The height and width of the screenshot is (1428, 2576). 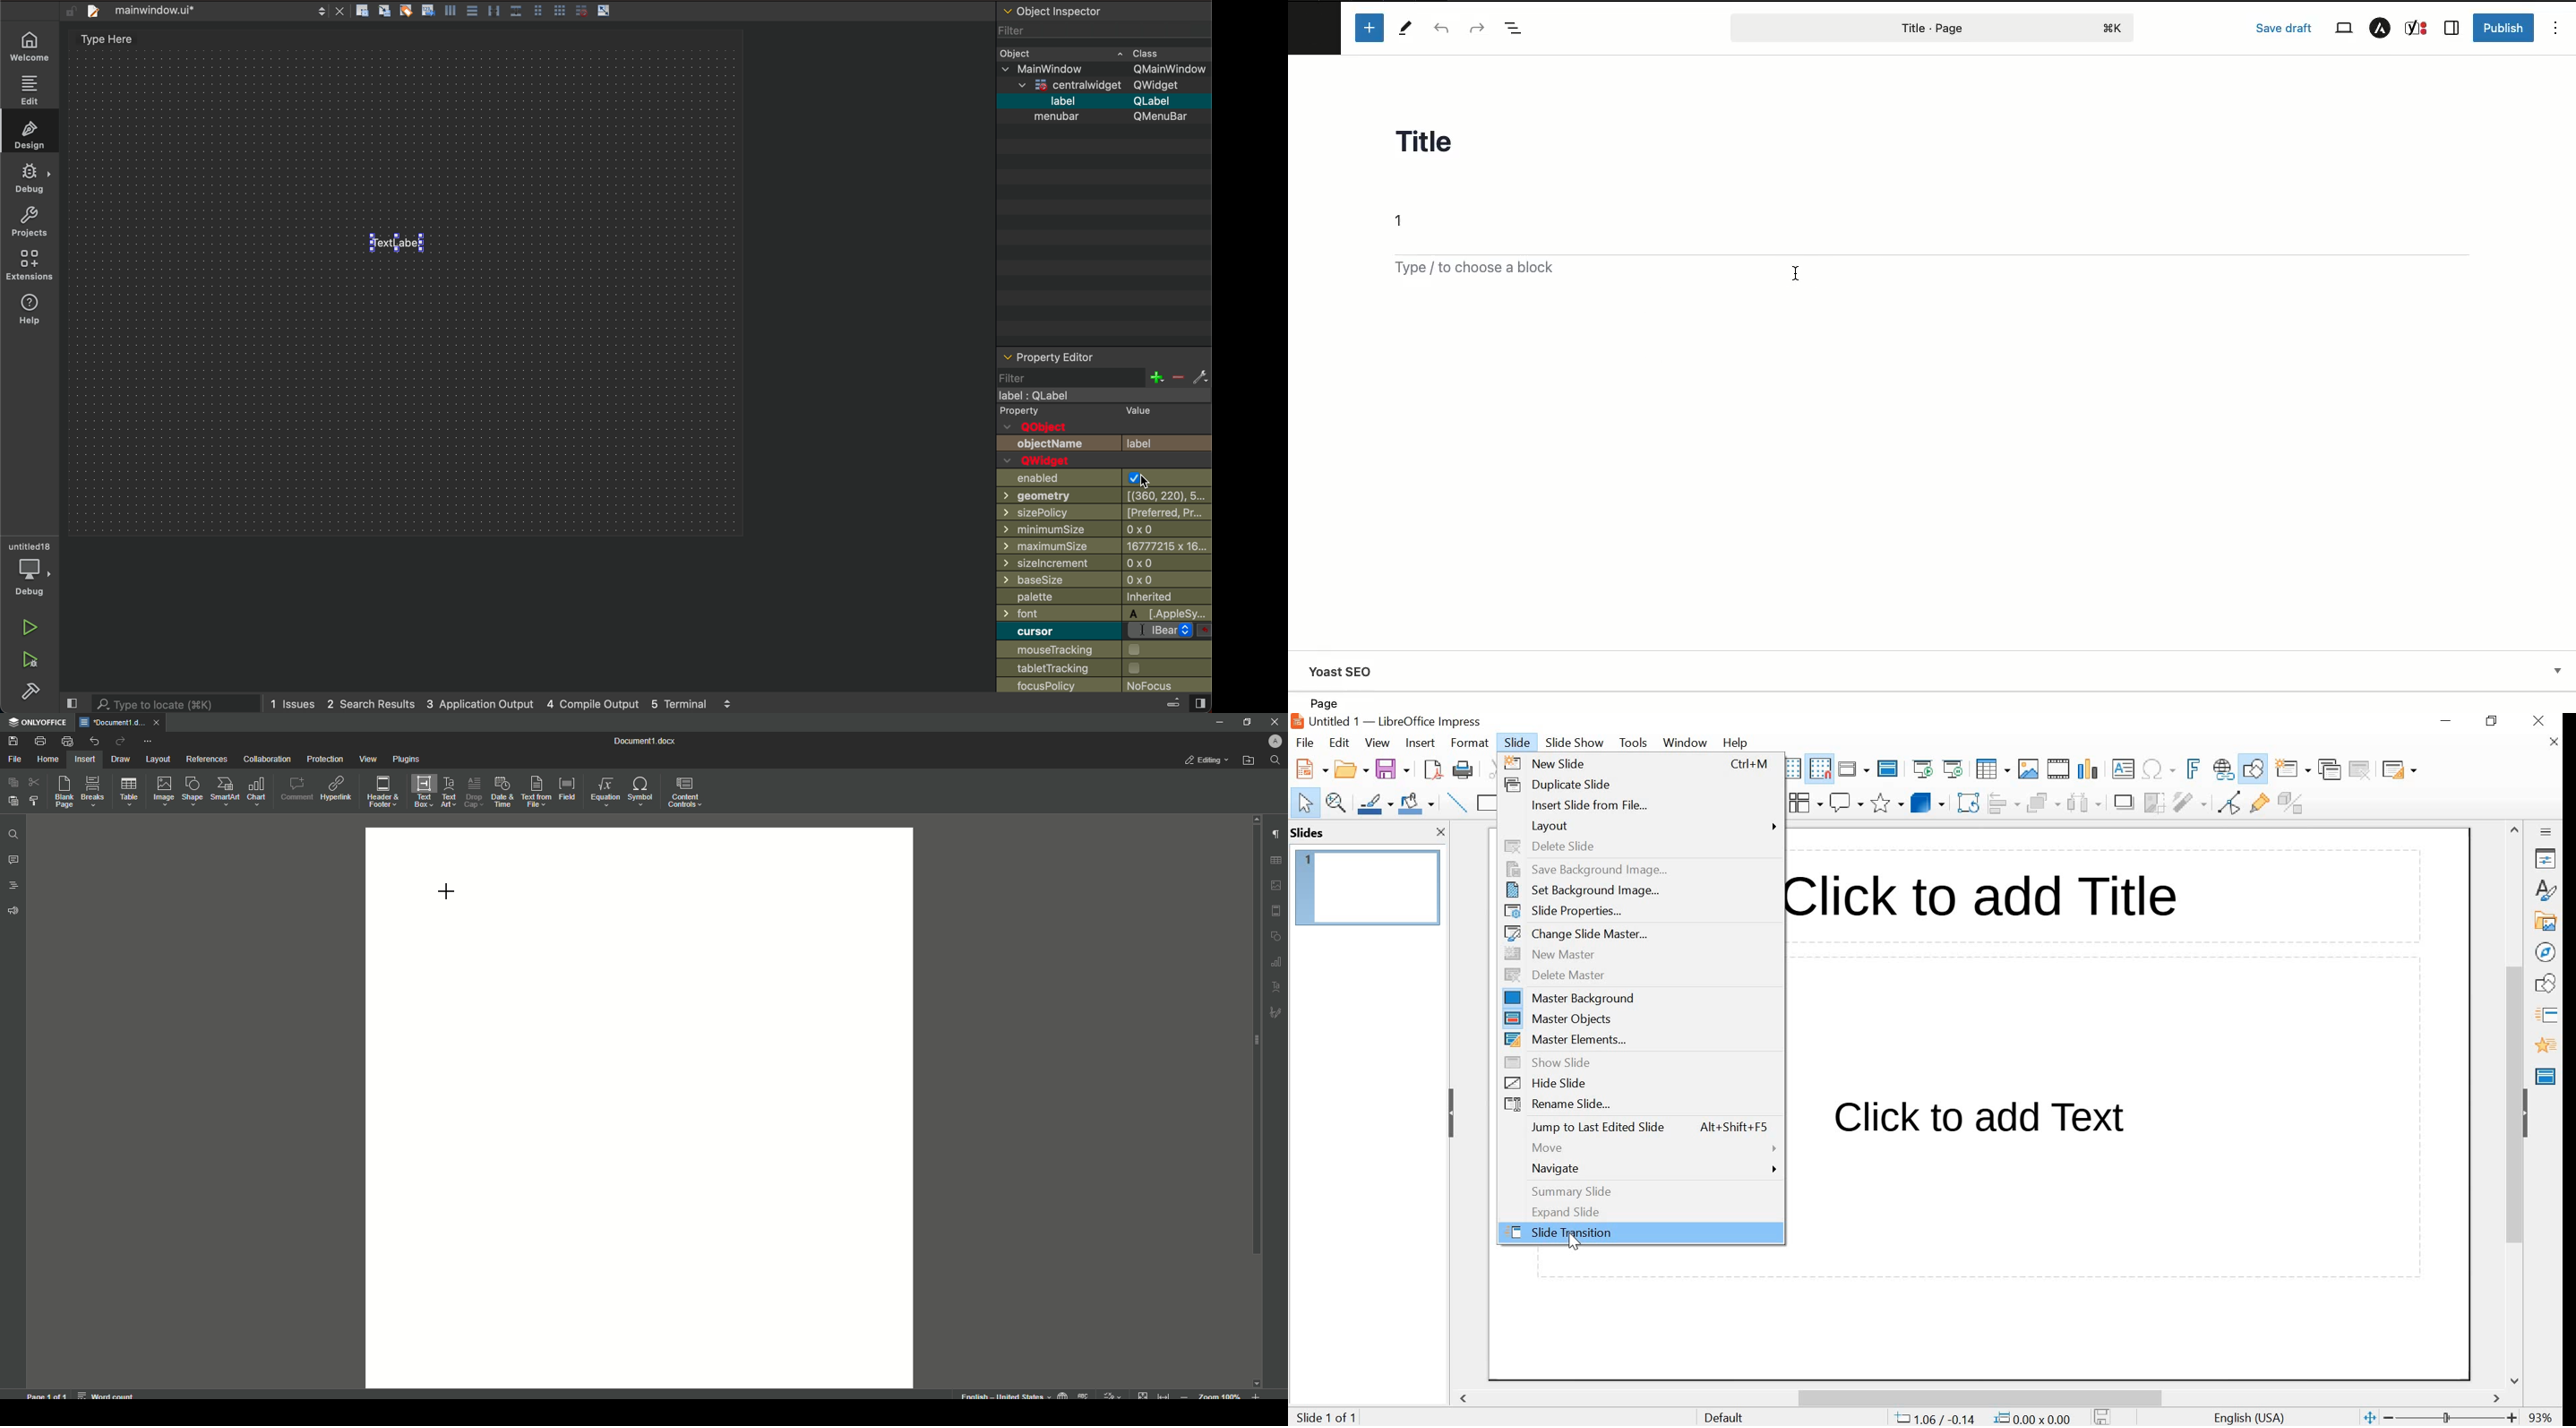 What do you see at coordinates (2284, 28) in the screenshot?
I see `Save draft` at bounding box center [2284, 28].